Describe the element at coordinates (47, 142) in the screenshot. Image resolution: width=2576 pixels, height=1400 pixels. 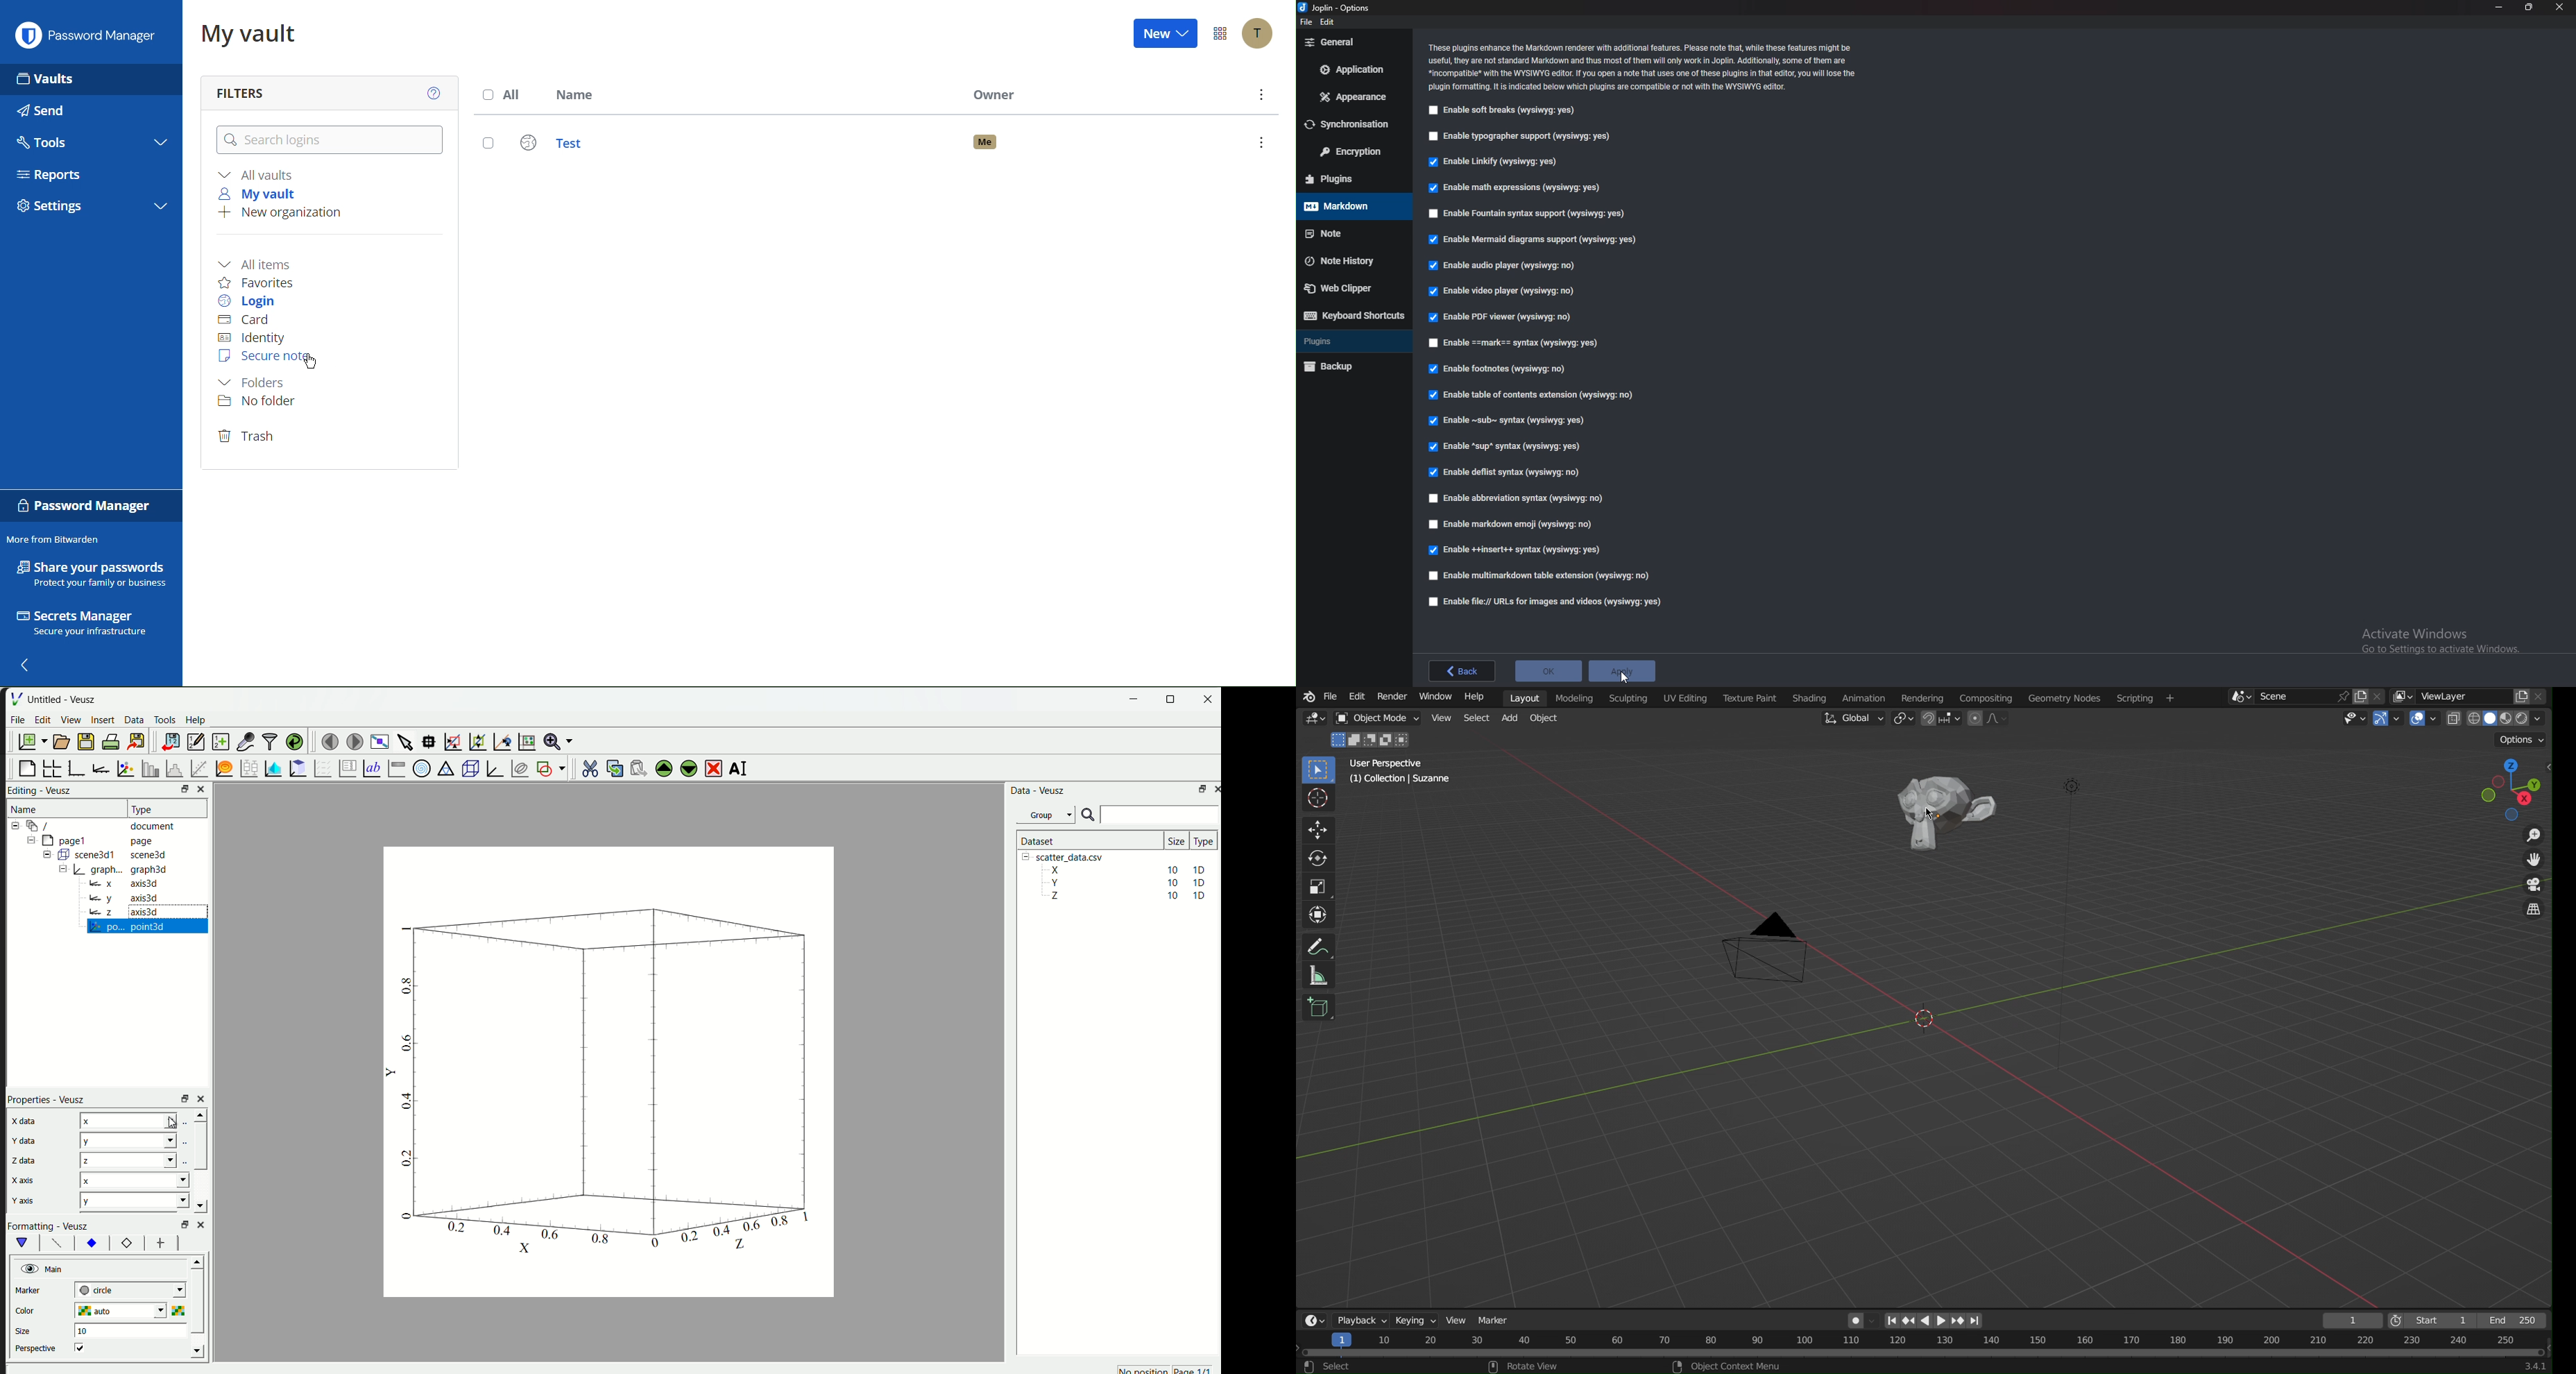
I see `Tools` at that location.